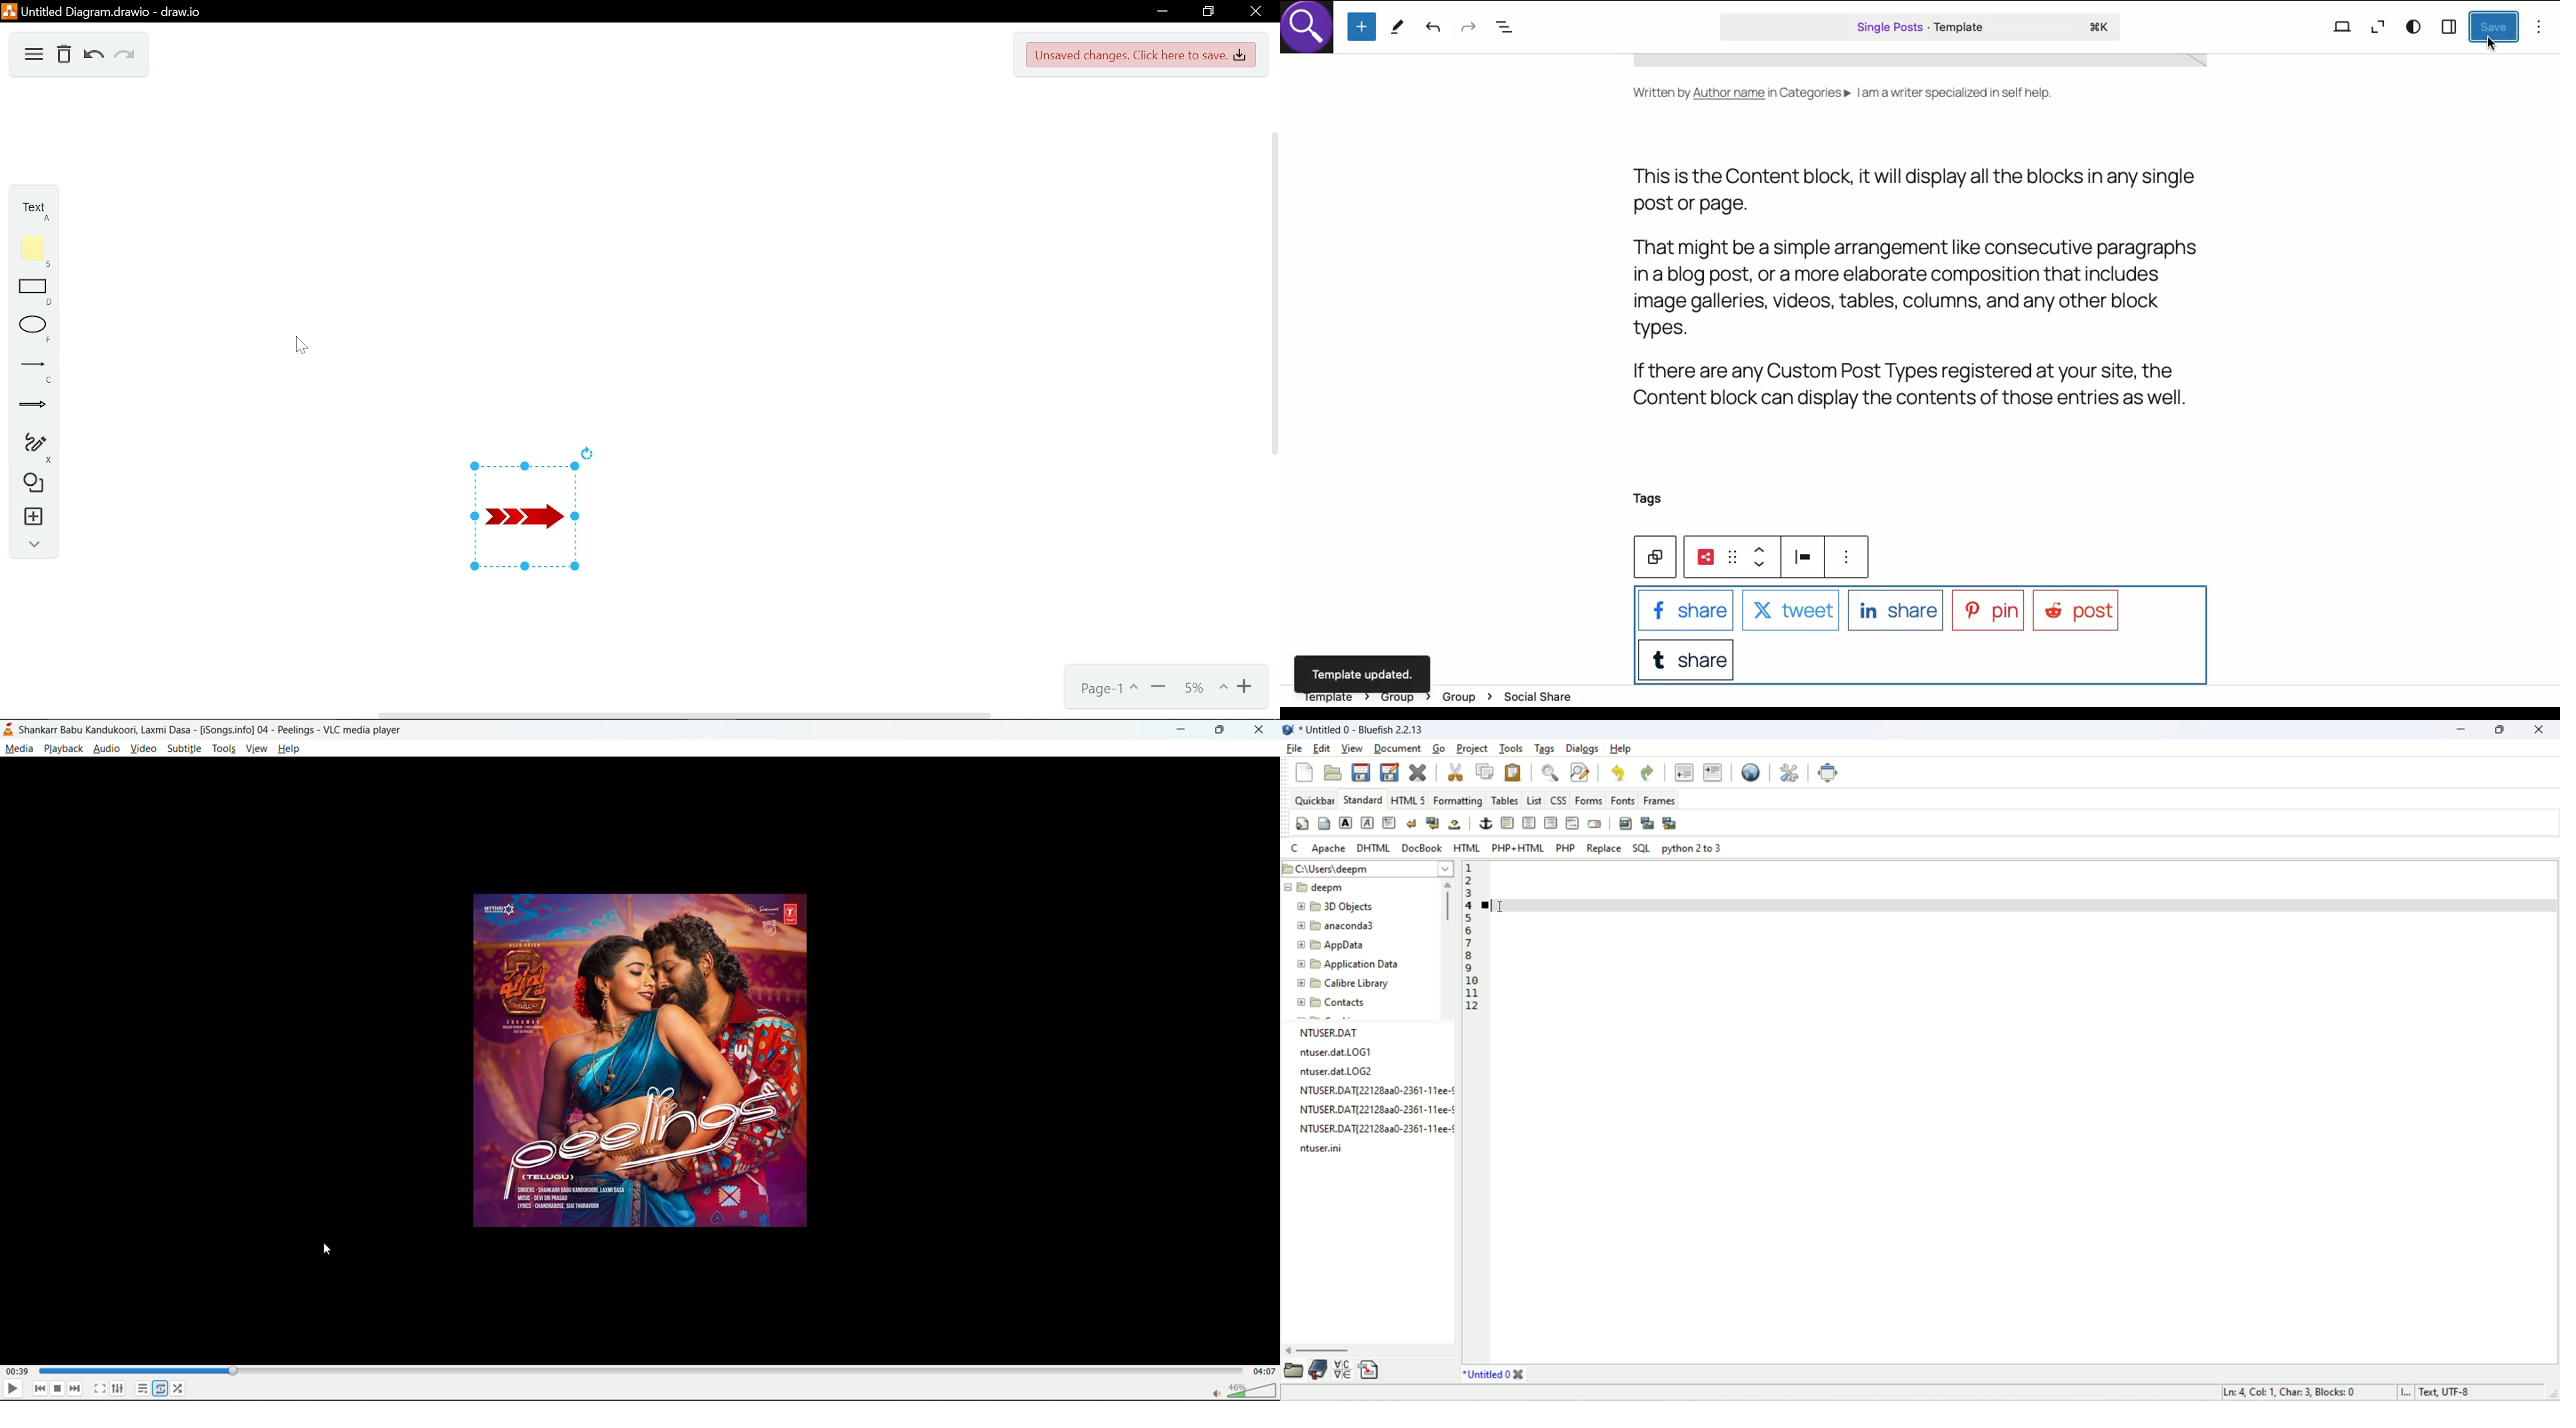 This screenshot has height=1428, width=2576. Describe the element at coordinates (1317, 1369) in the screenshot. I see `documentation` at that location.